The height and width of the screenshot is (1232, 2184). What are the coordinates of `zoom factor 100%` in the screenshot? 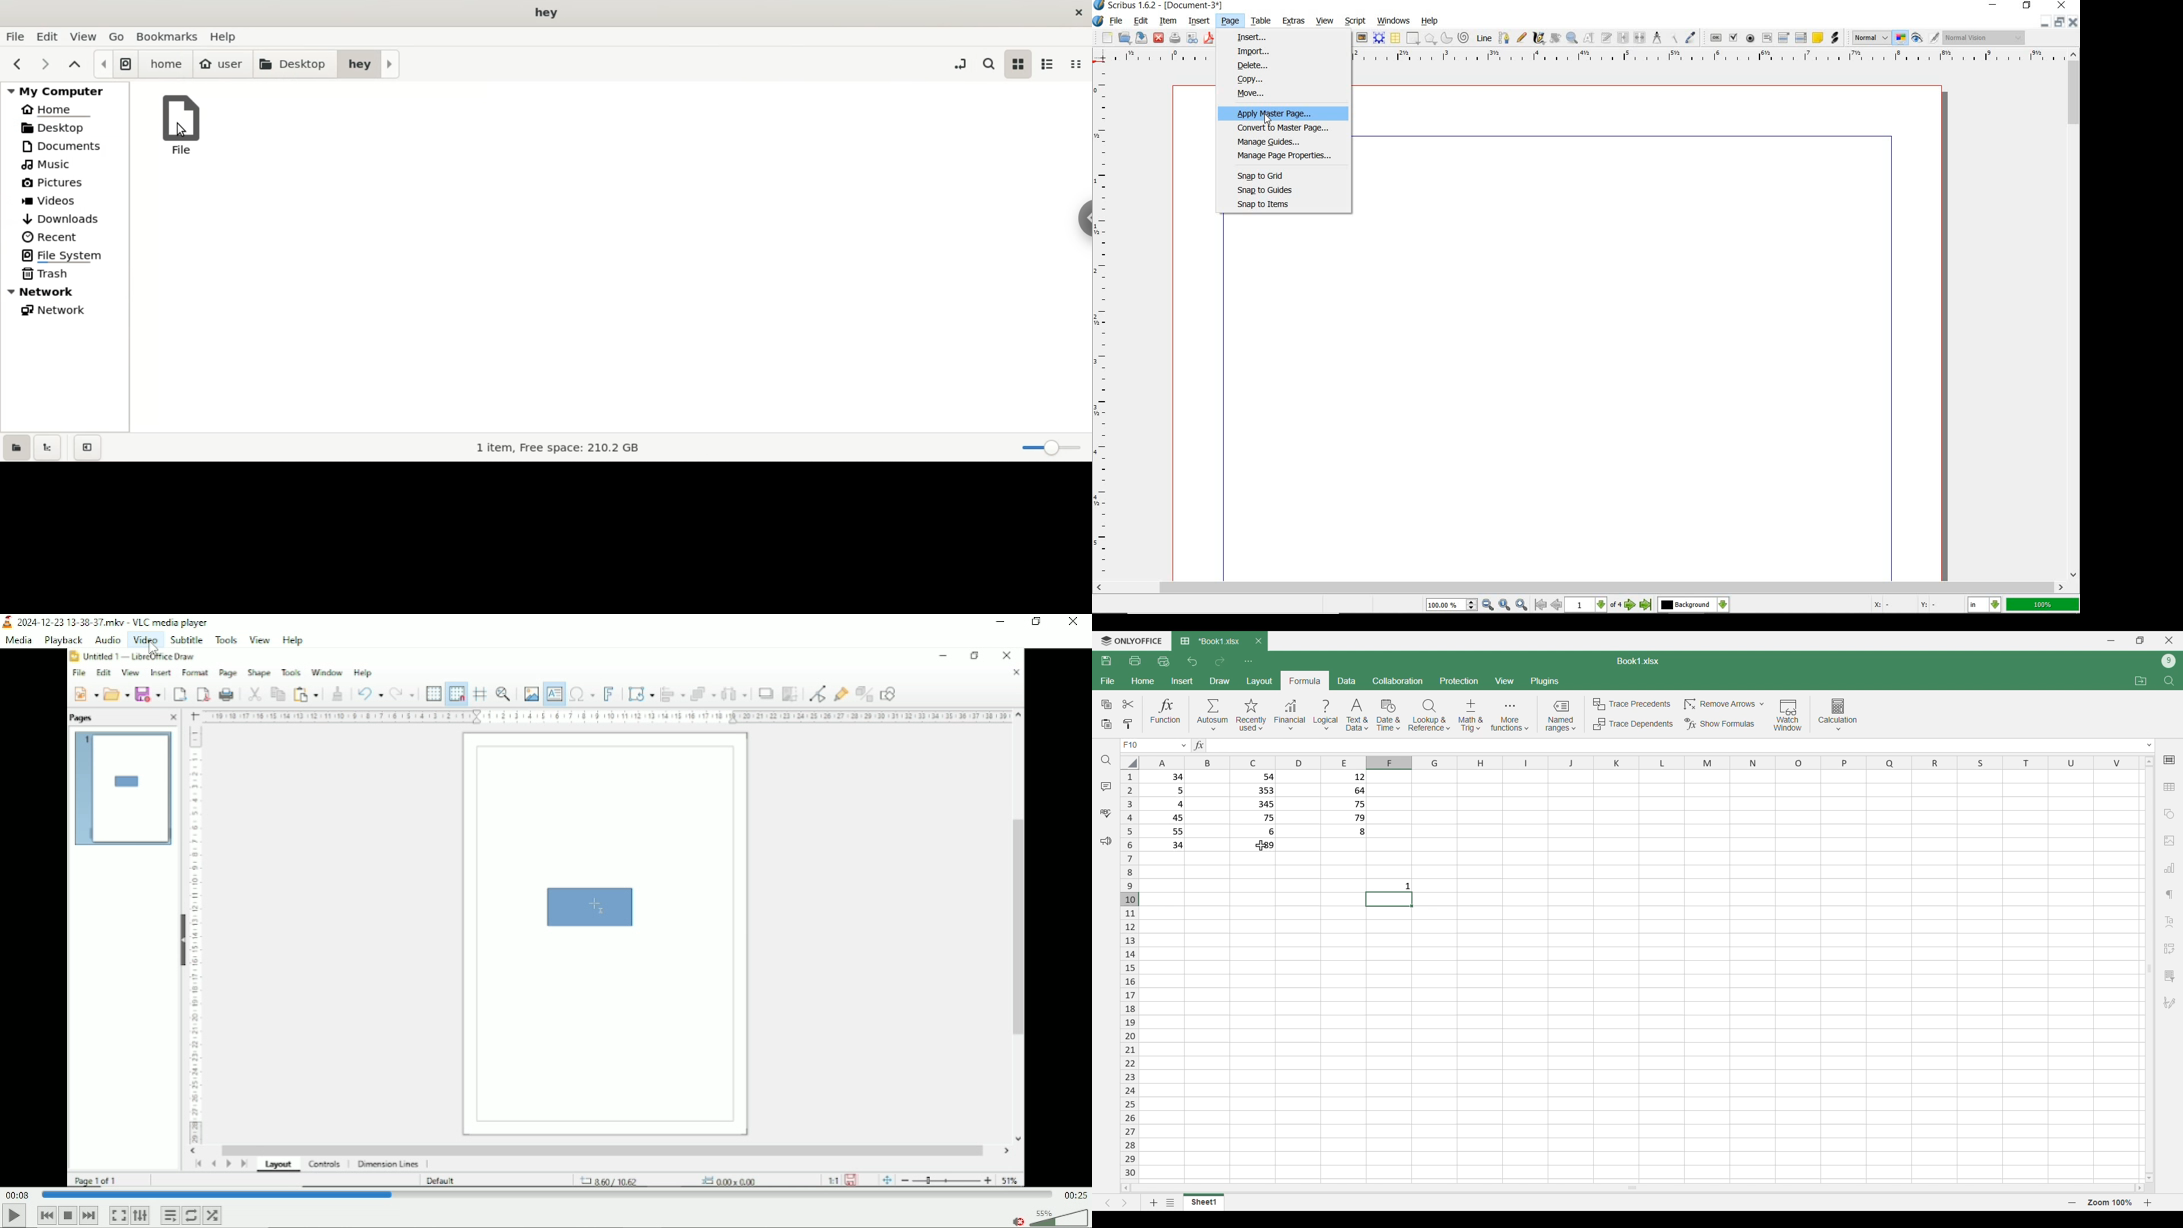 It's located at (2043, 605).